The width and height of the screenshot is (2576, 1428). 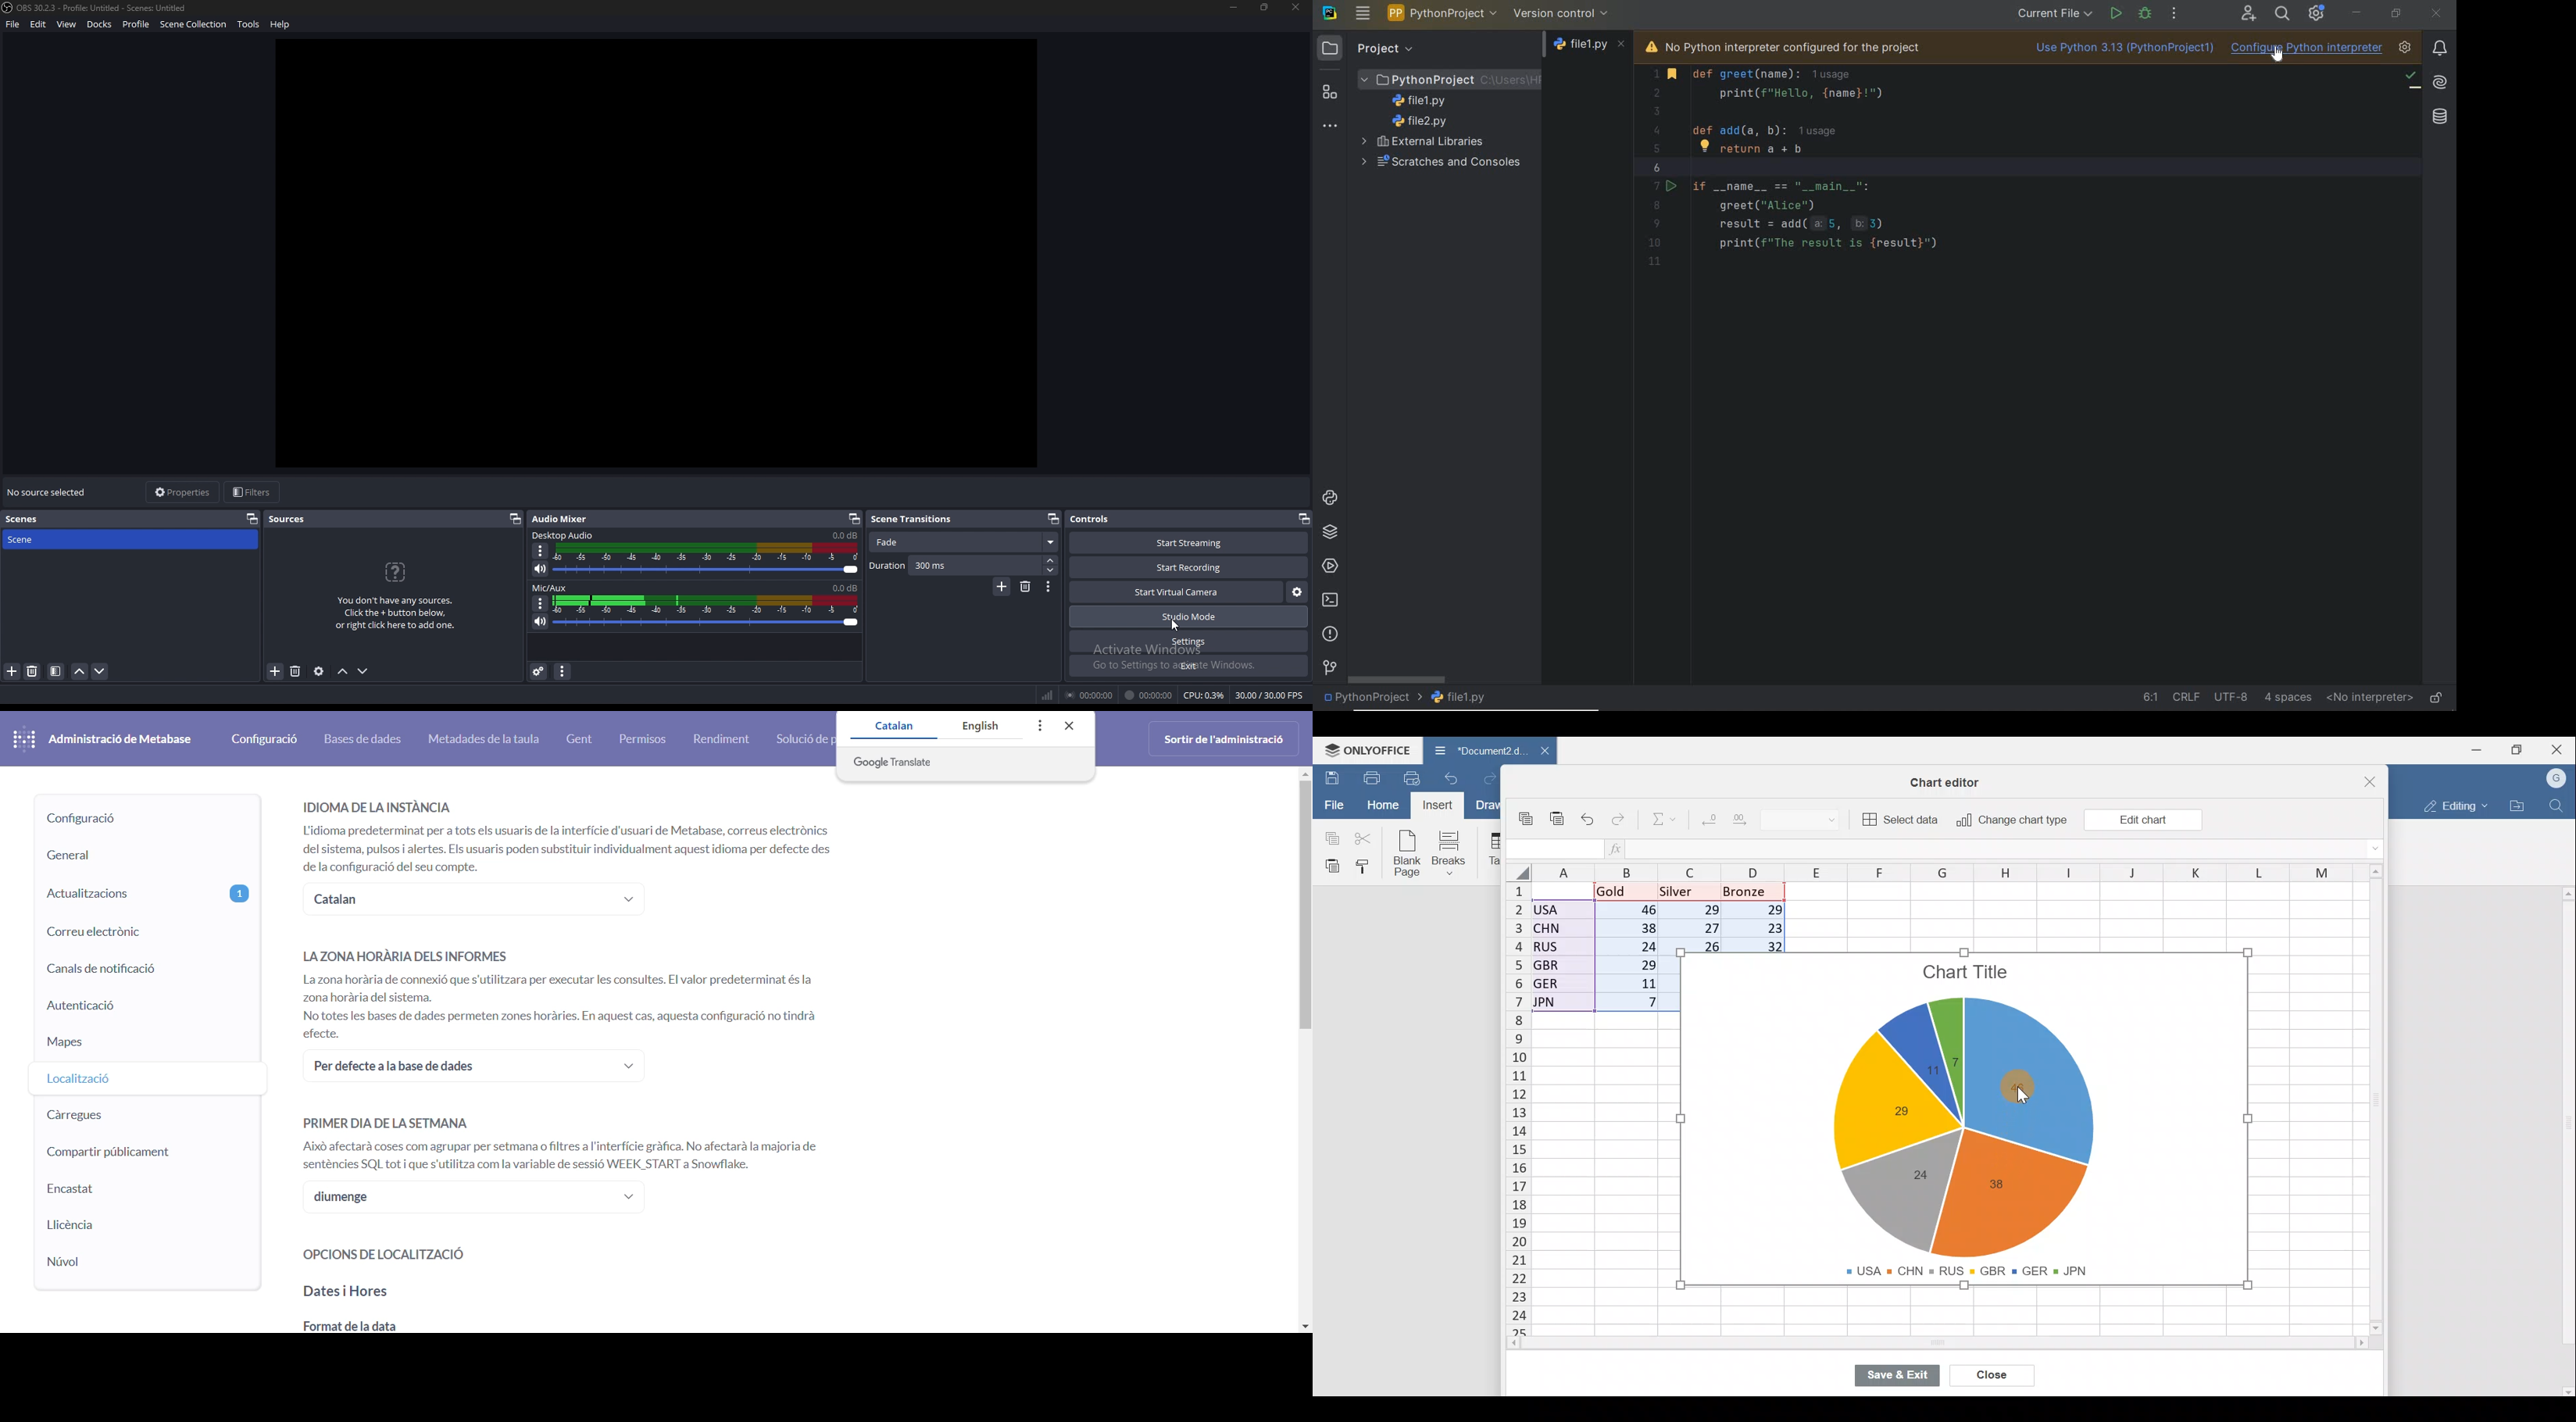 What do you see at coordinates (1542, 752) in the screenshot?
I see `Close document` at bounding box center [1542, 752].